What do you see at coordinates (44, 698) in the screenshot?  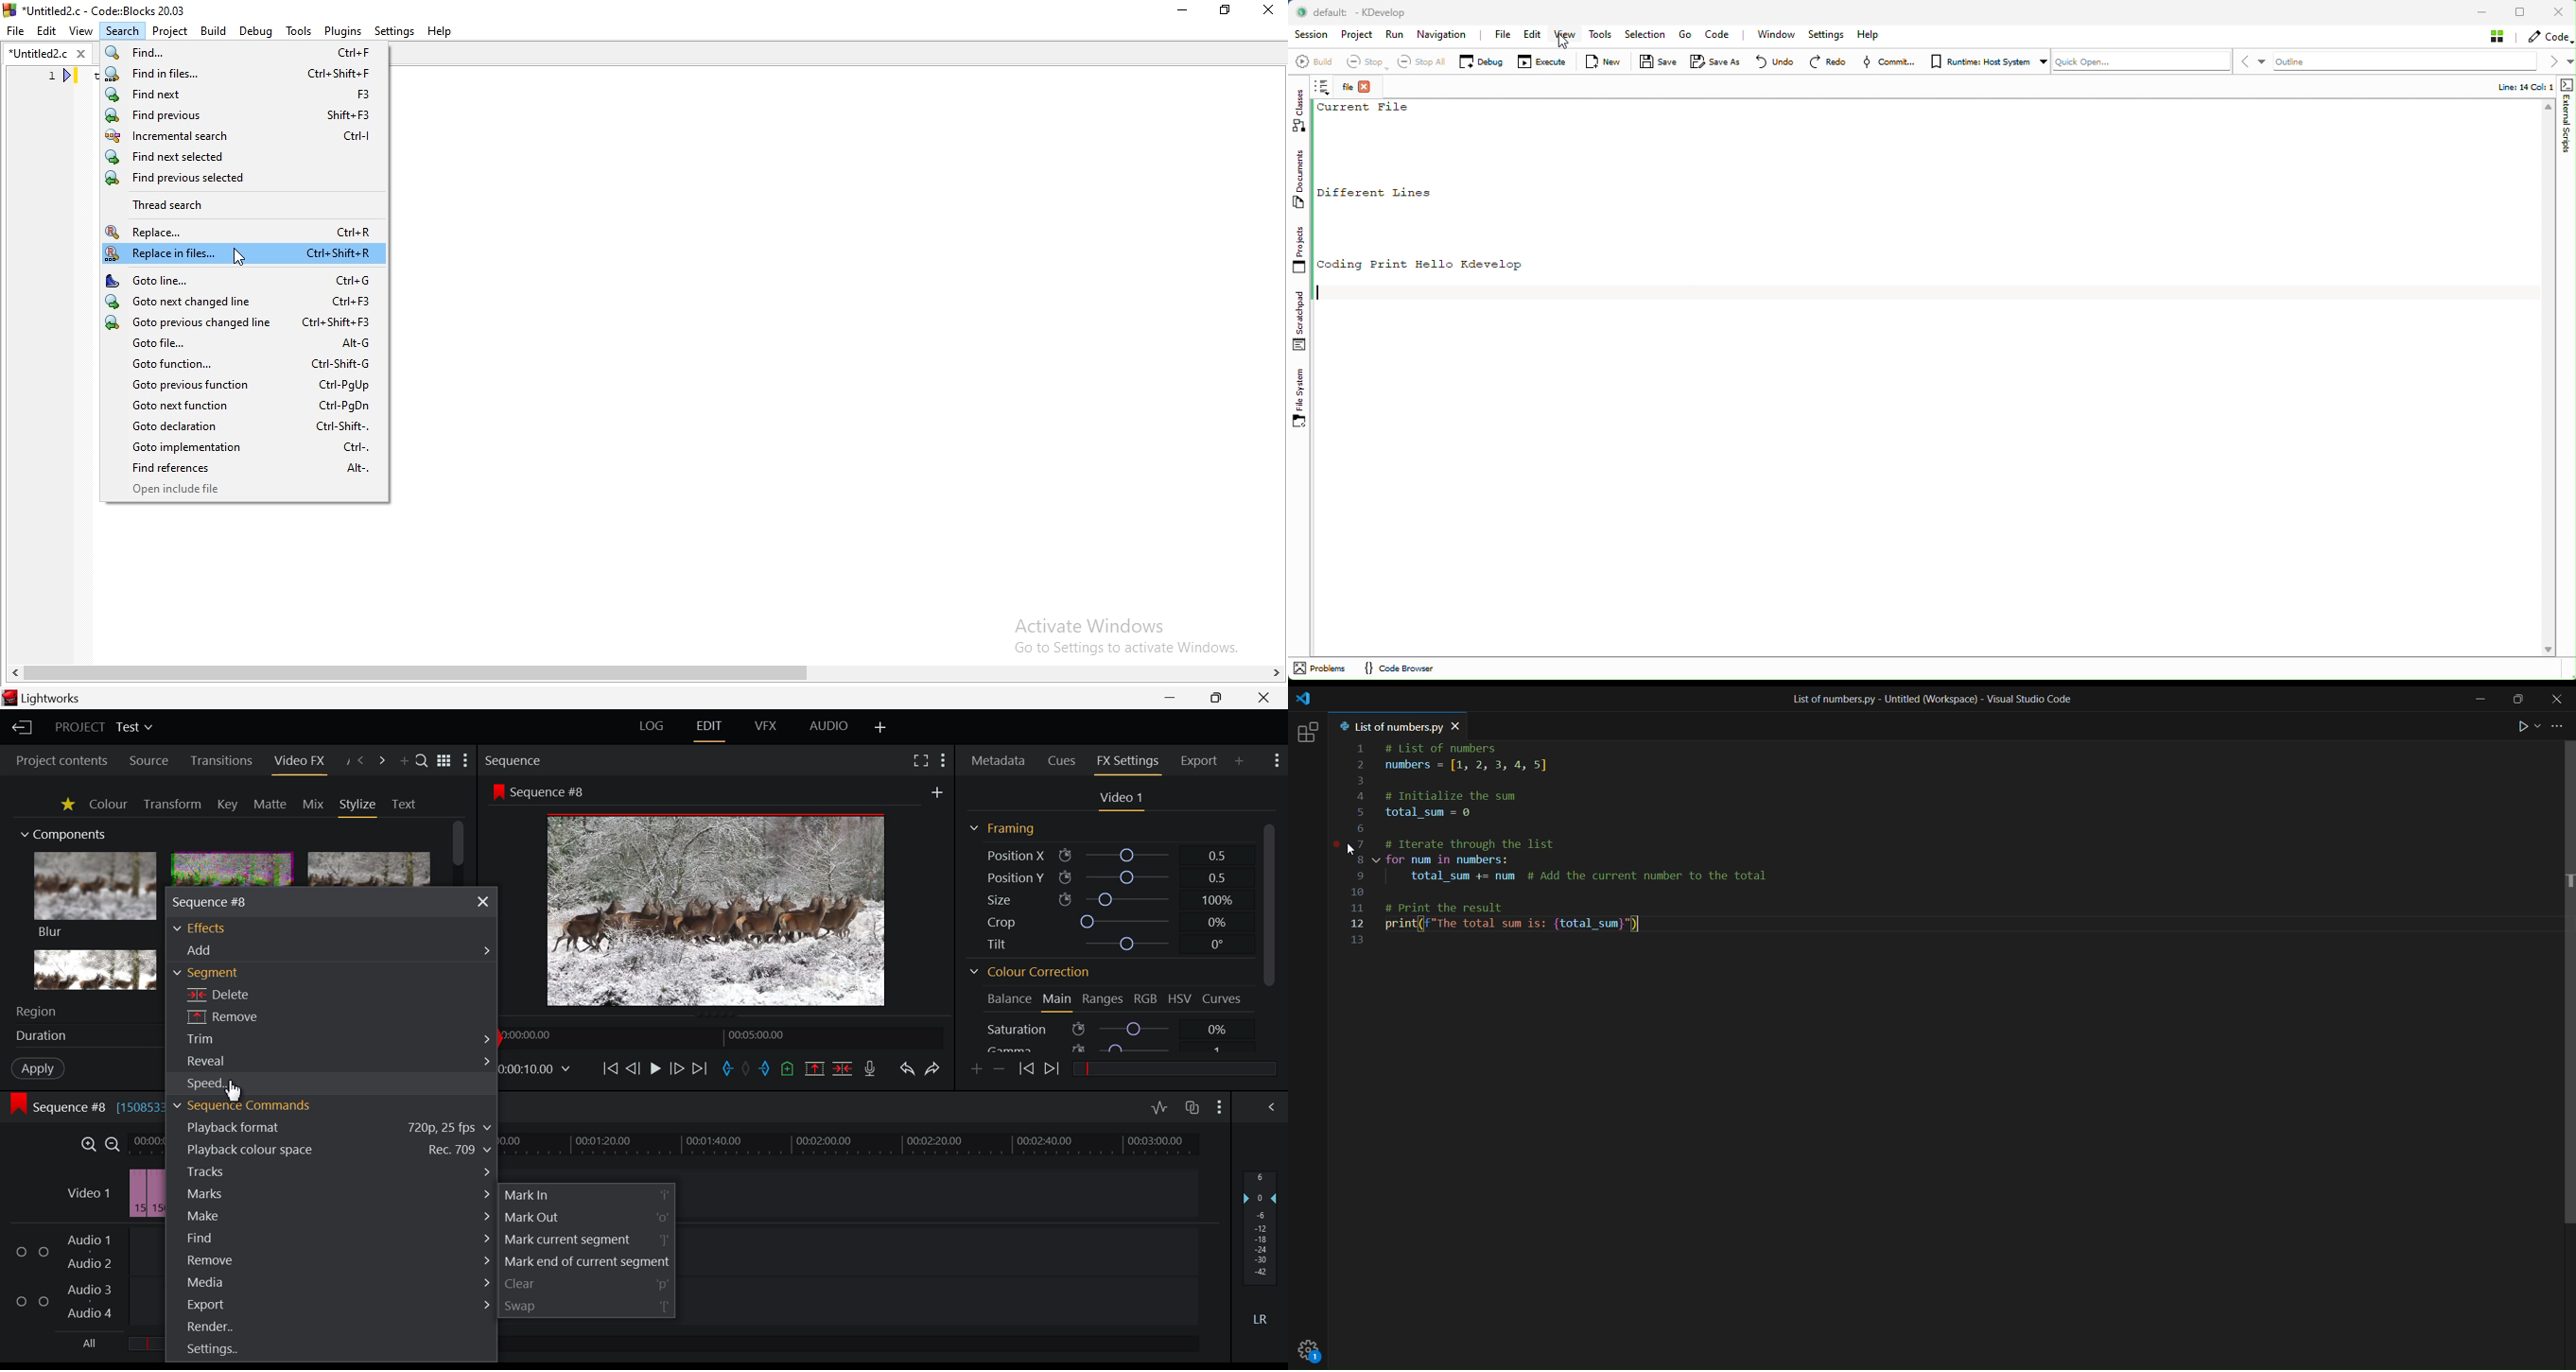 I see `Lightworks` at bounding box center [44, 698].